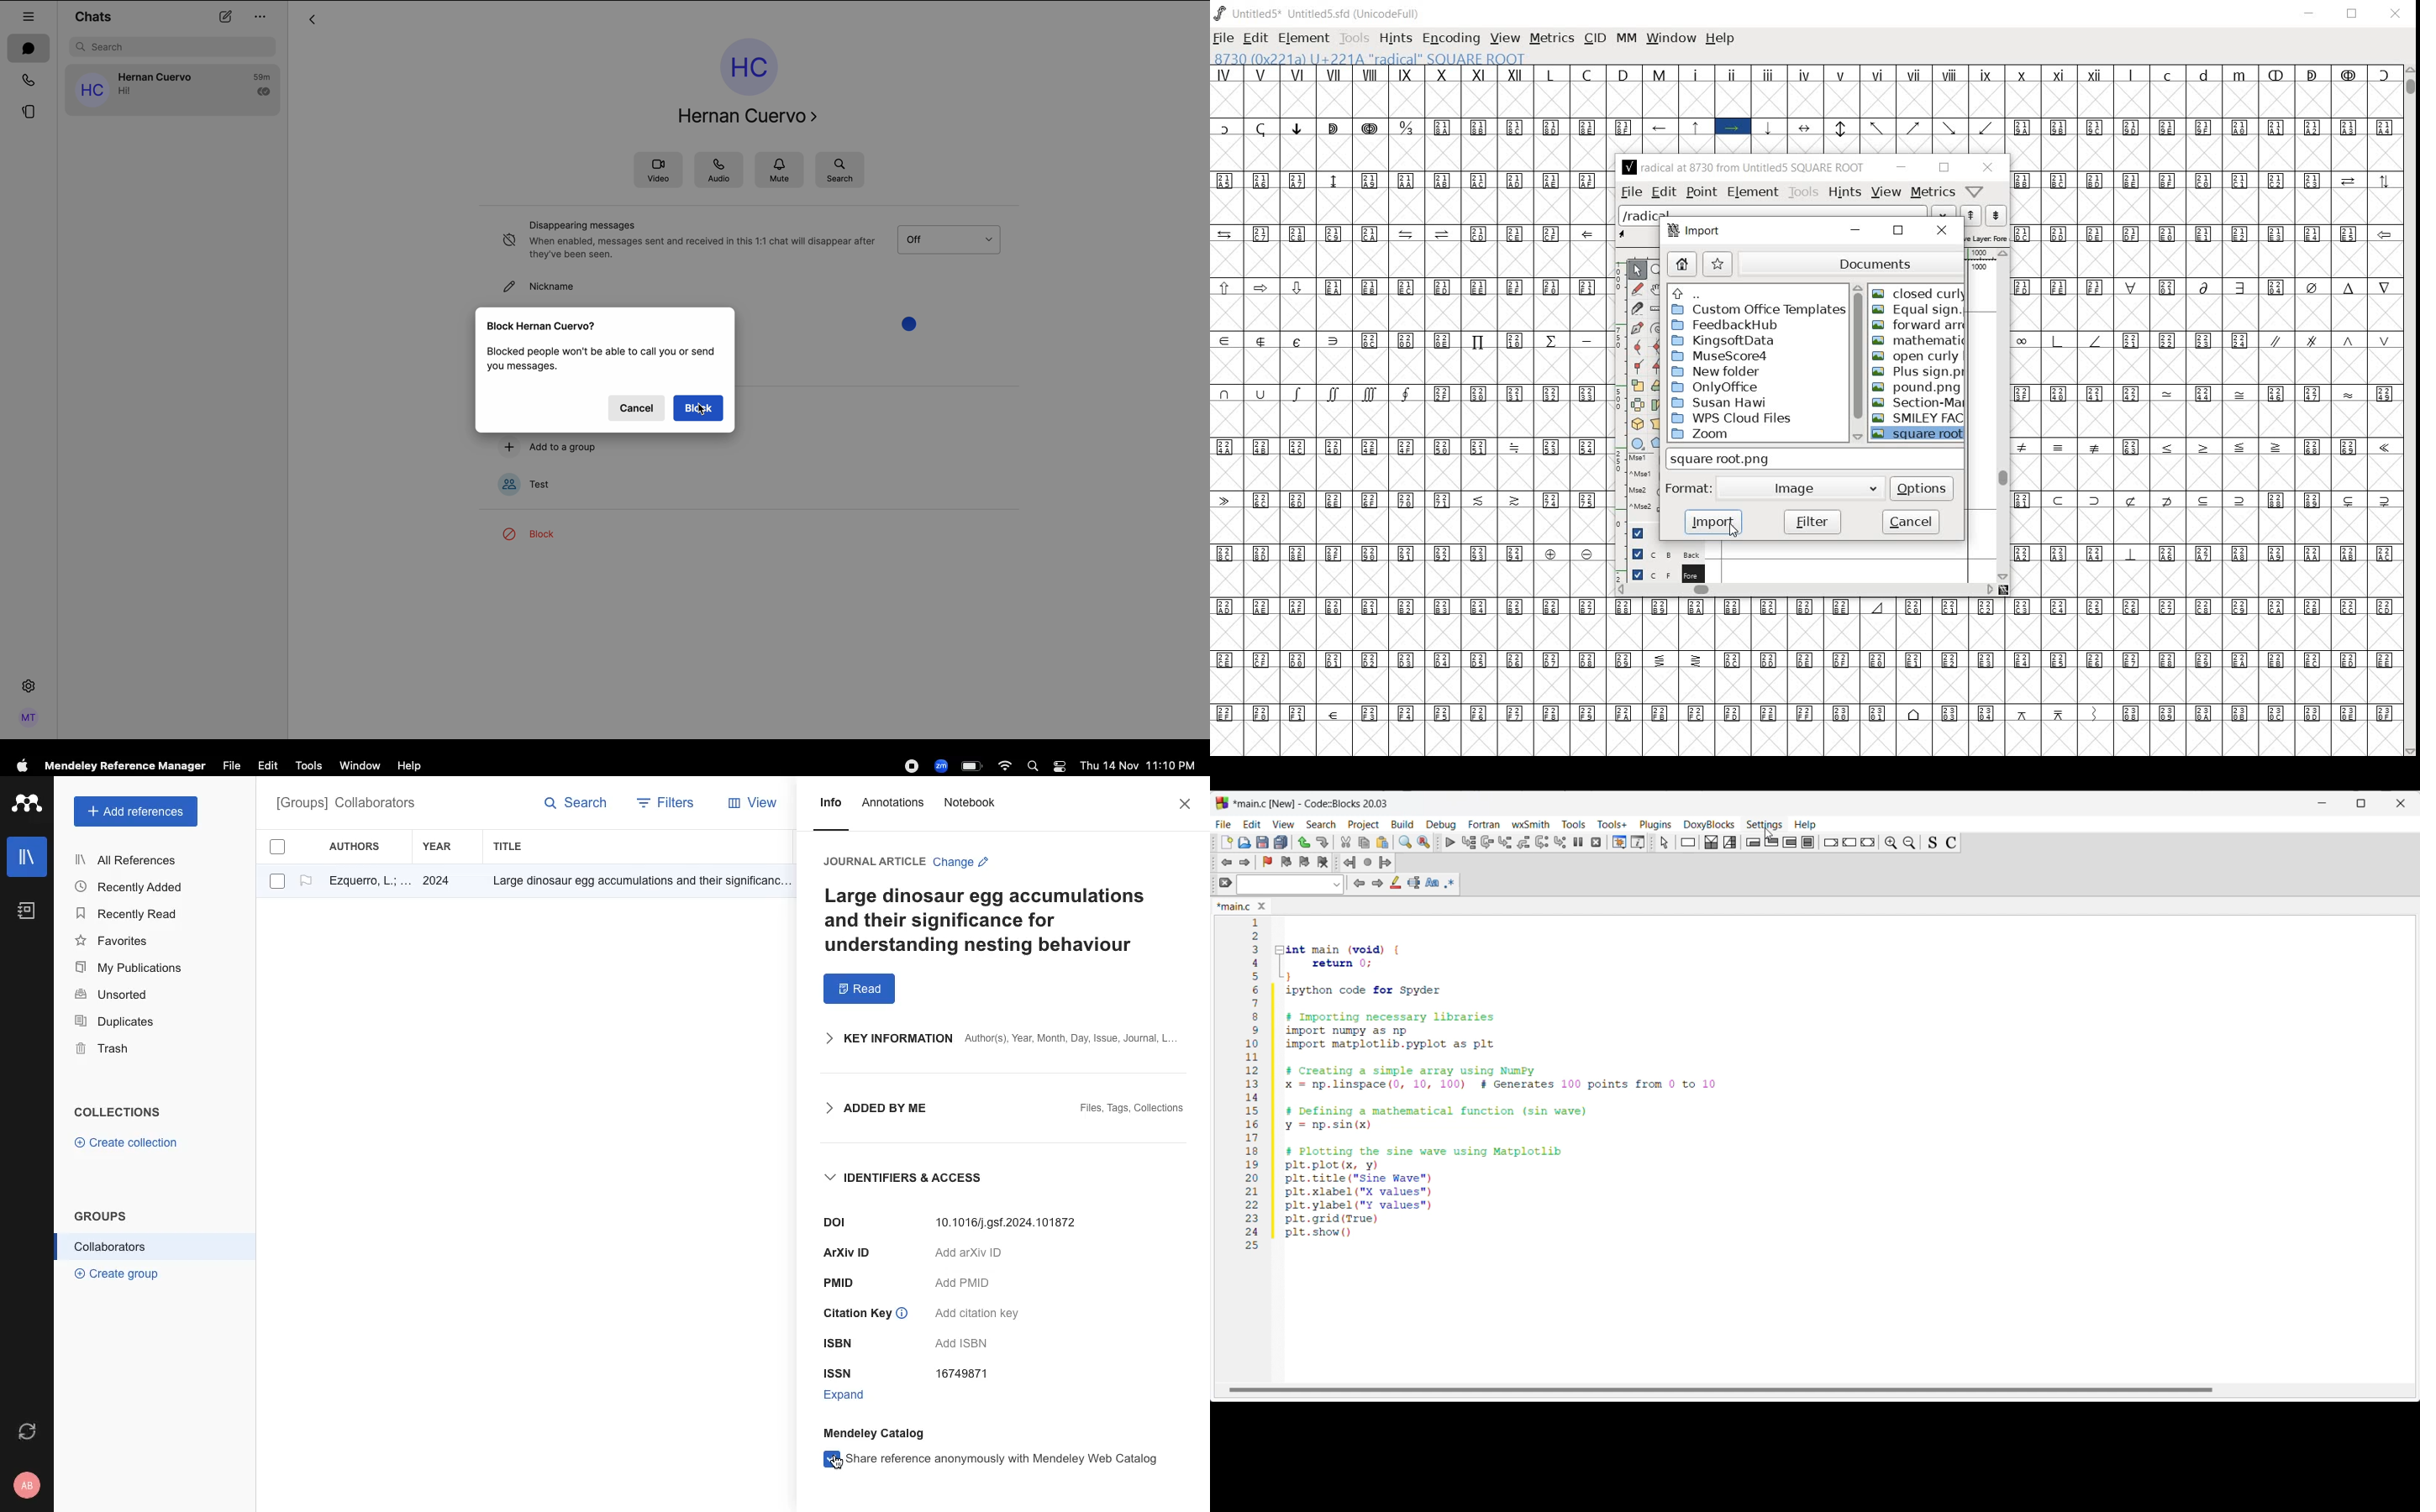 The height and width of the screenshot is (1512, 2436). What do you see at coordinates (116, 1022) in the screenshot?
I see `Duplicates` at bounding box center [116, 1022].